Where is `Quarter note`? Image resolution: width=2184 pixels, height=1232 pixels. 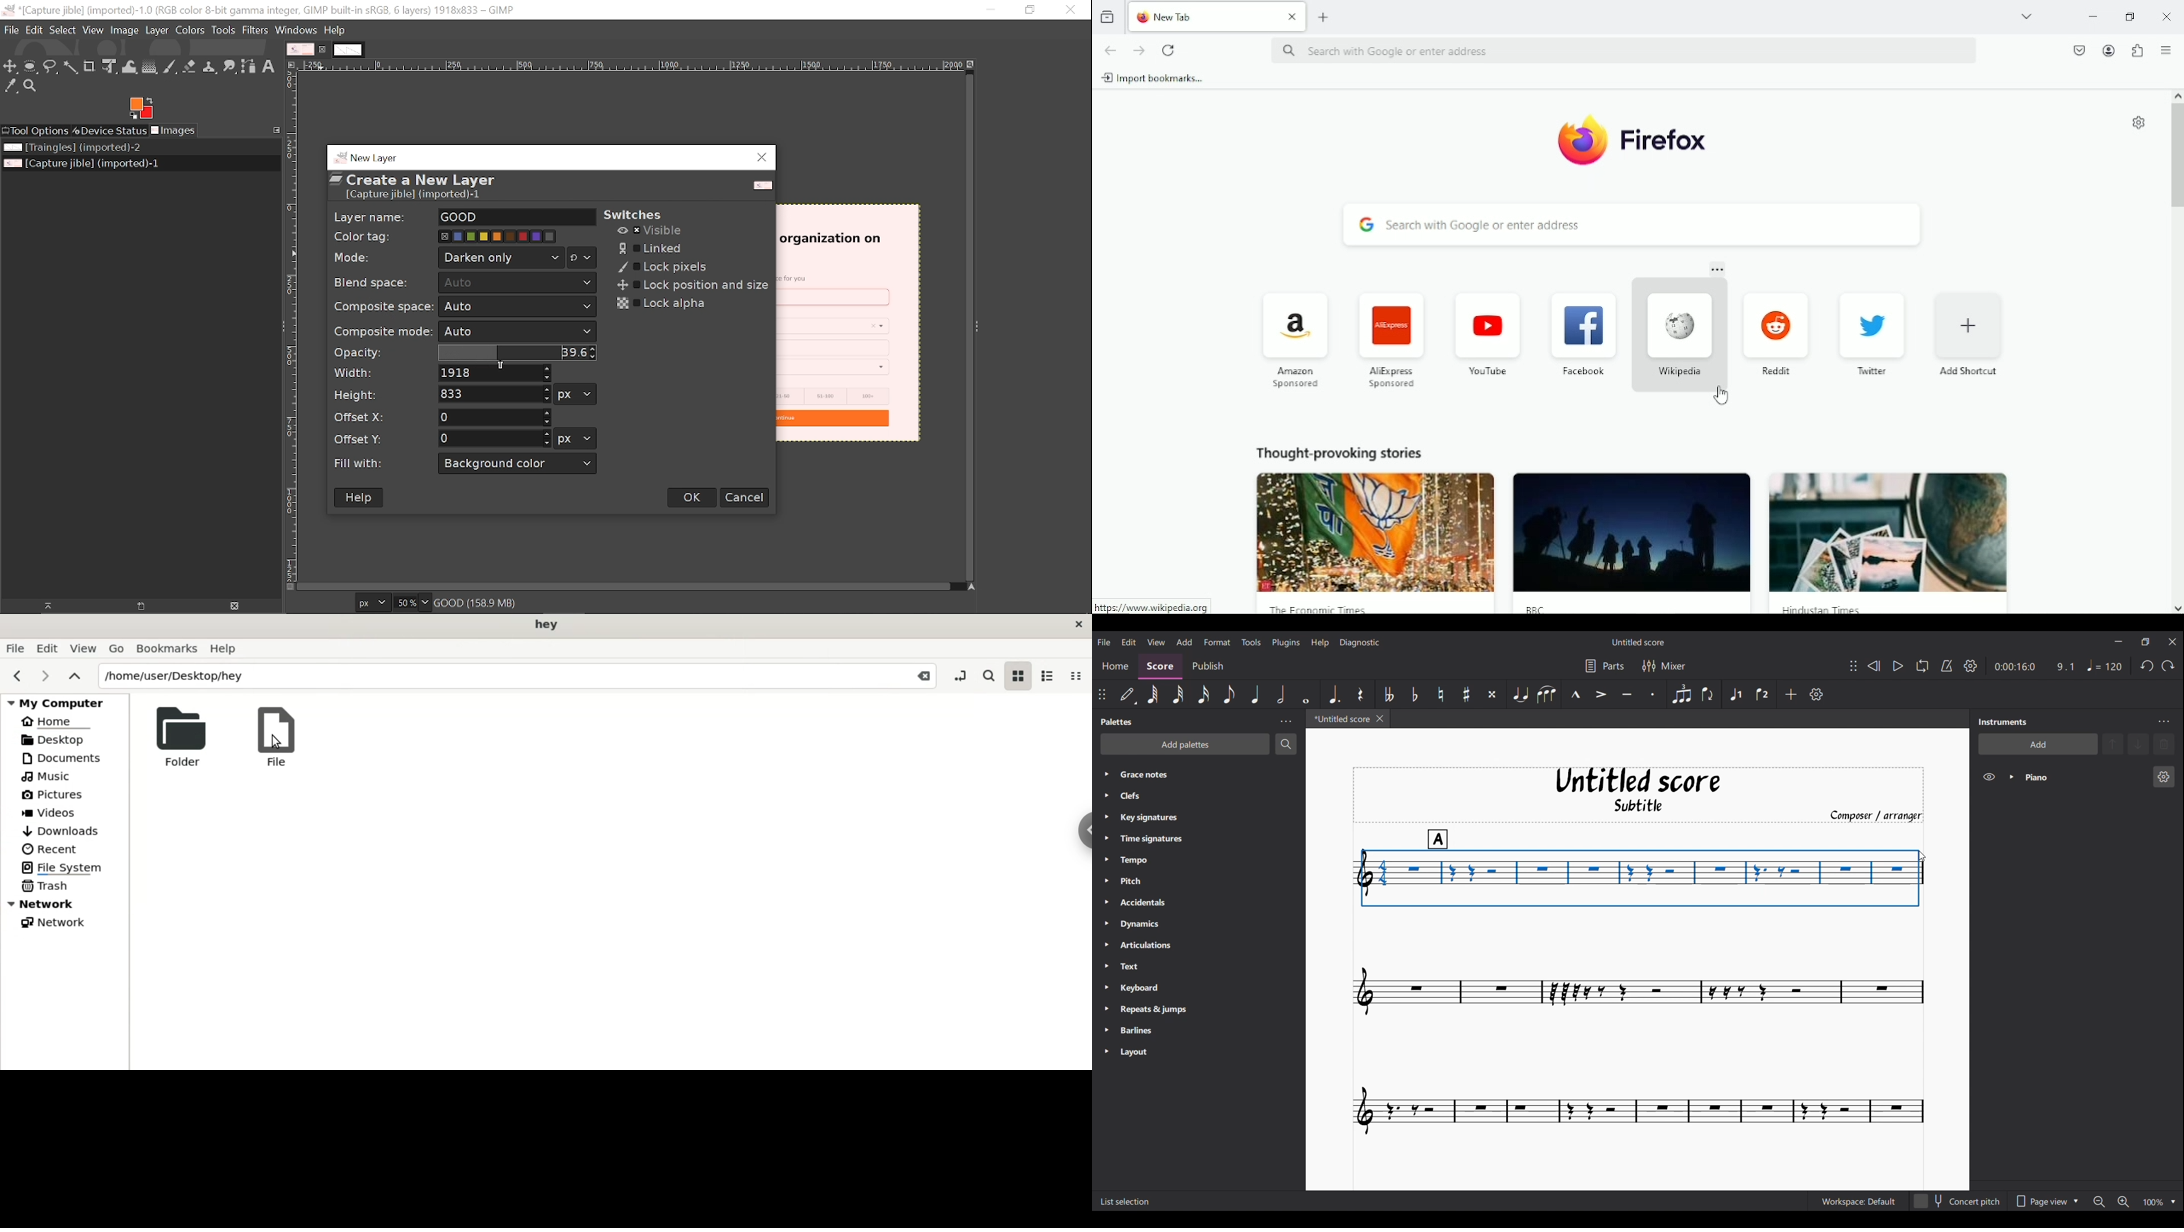
Quarter note is located at coordinates (2105, 665).